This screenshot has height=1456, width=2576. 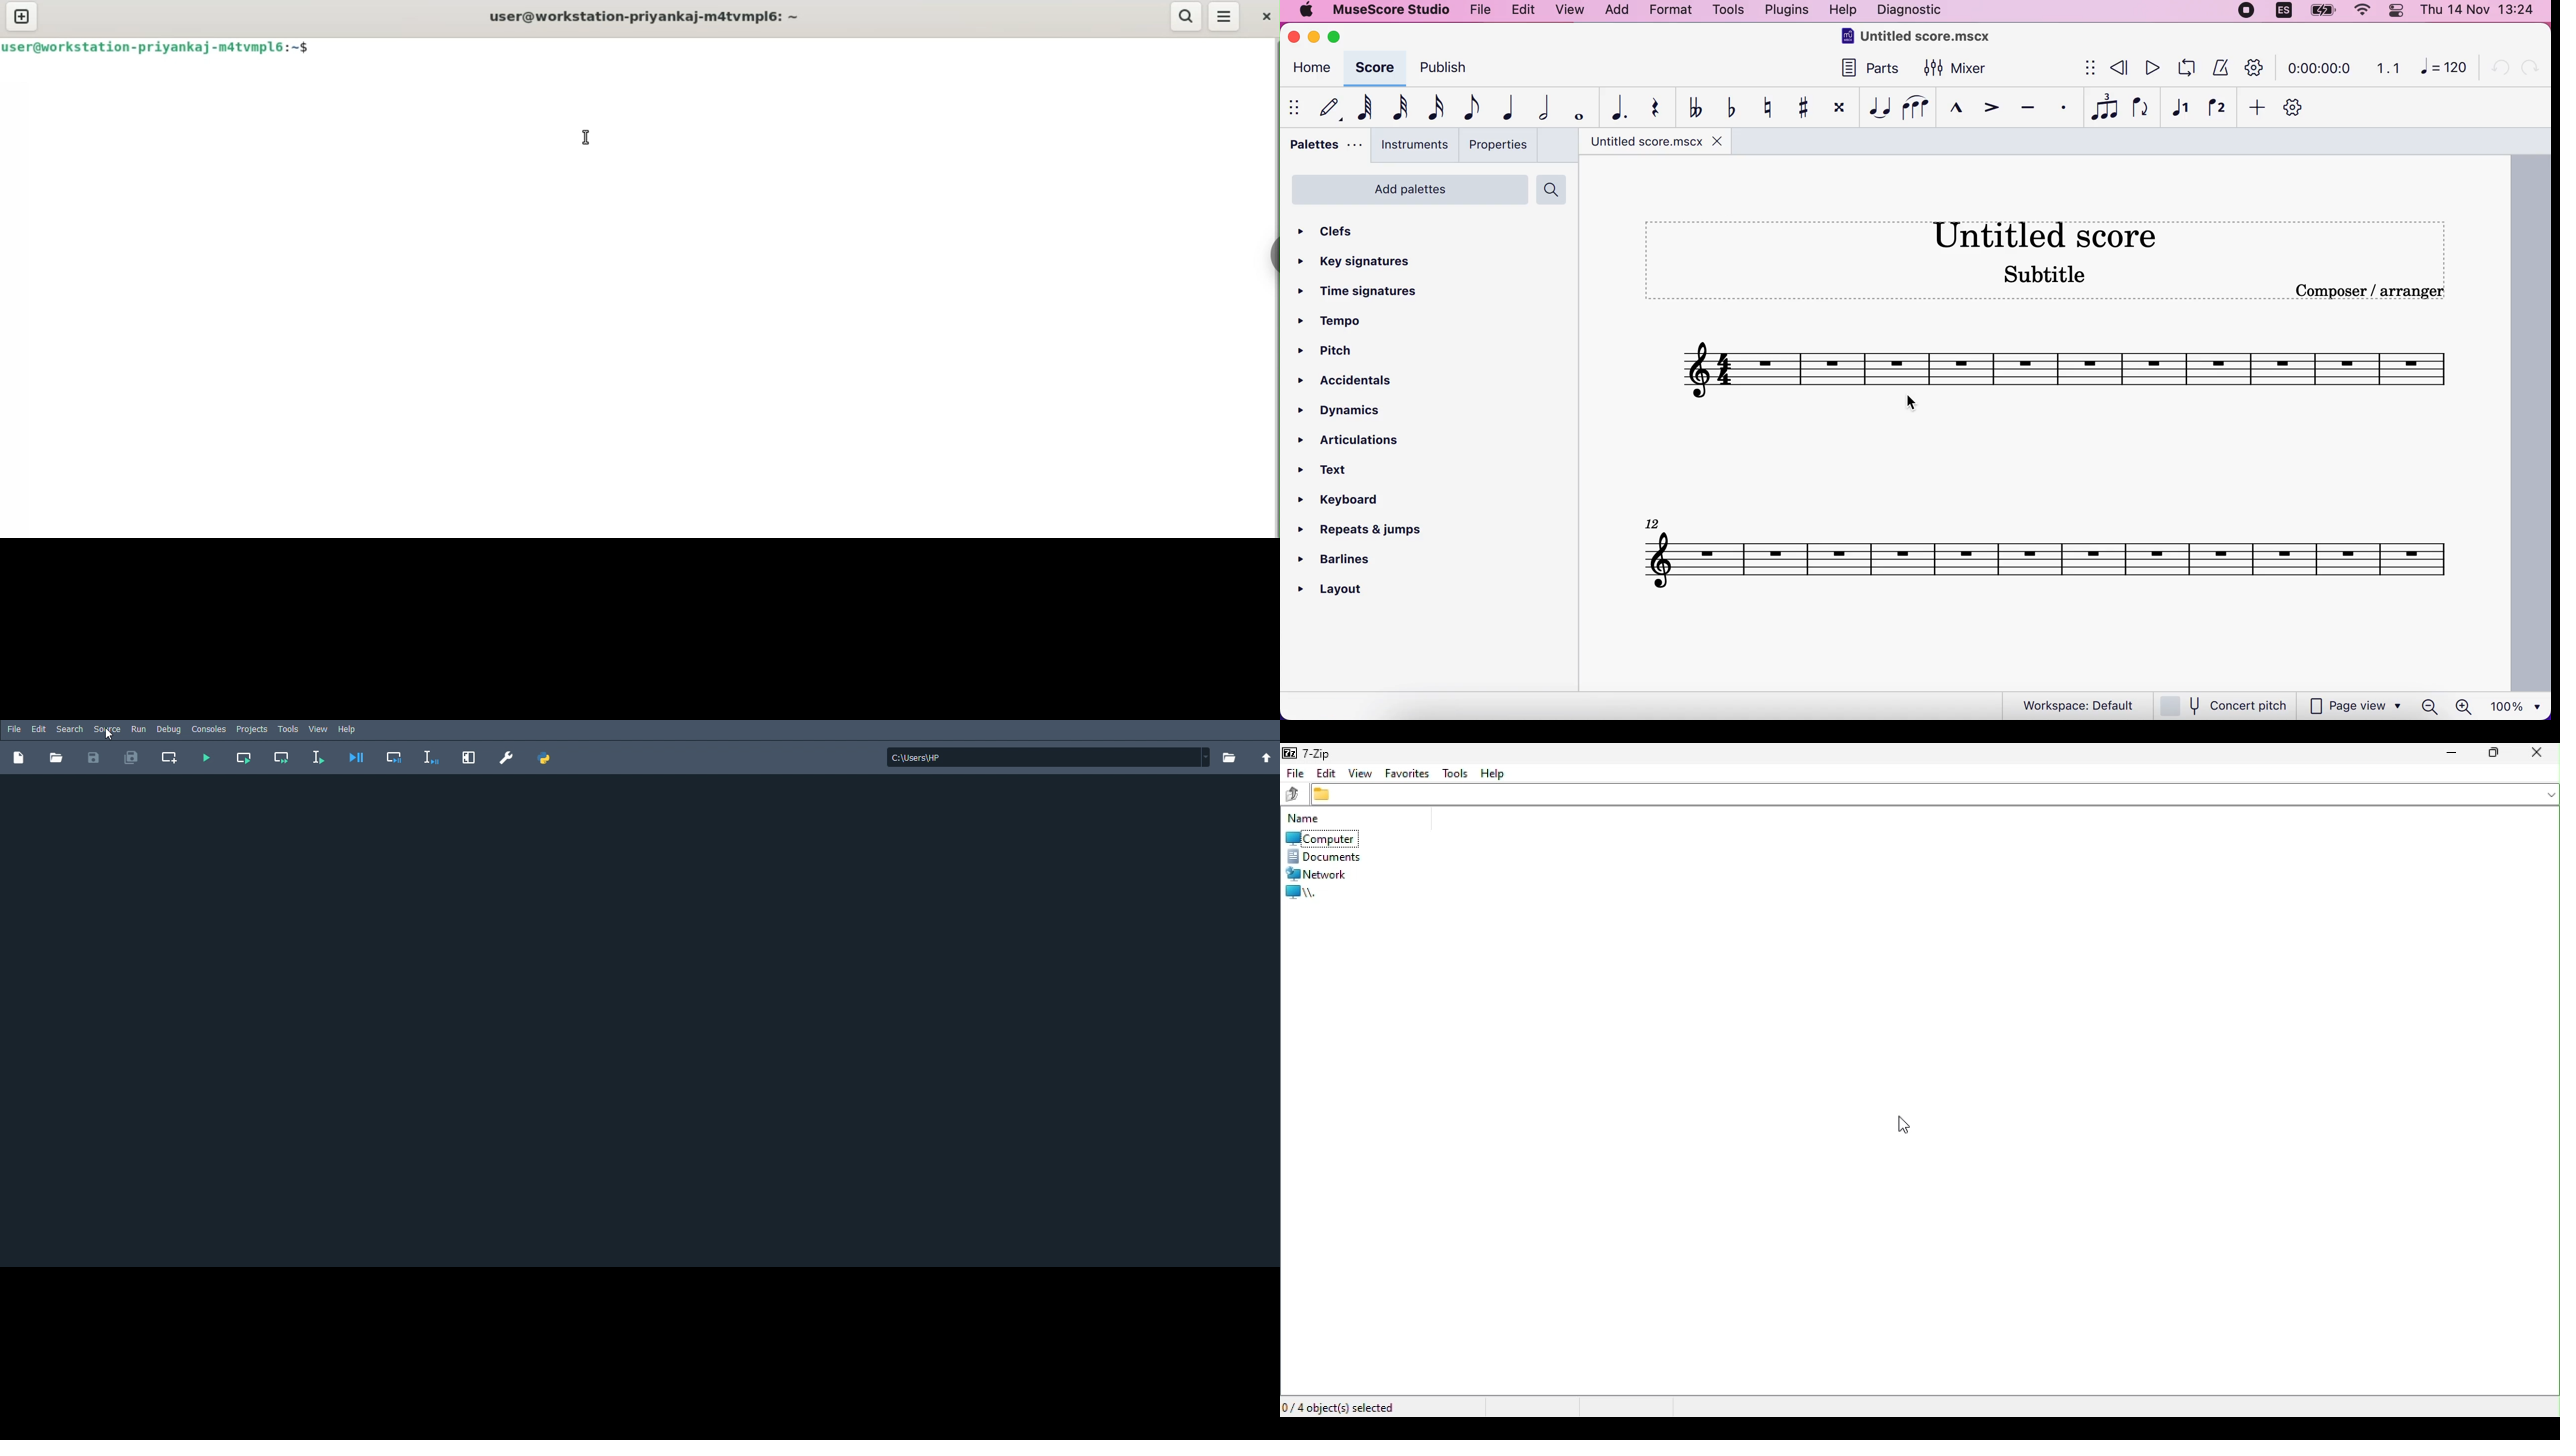 What do you see at coordinates (1324, 148) in the screenshot?
I see `palettes` at bounding box center [1324, 148].